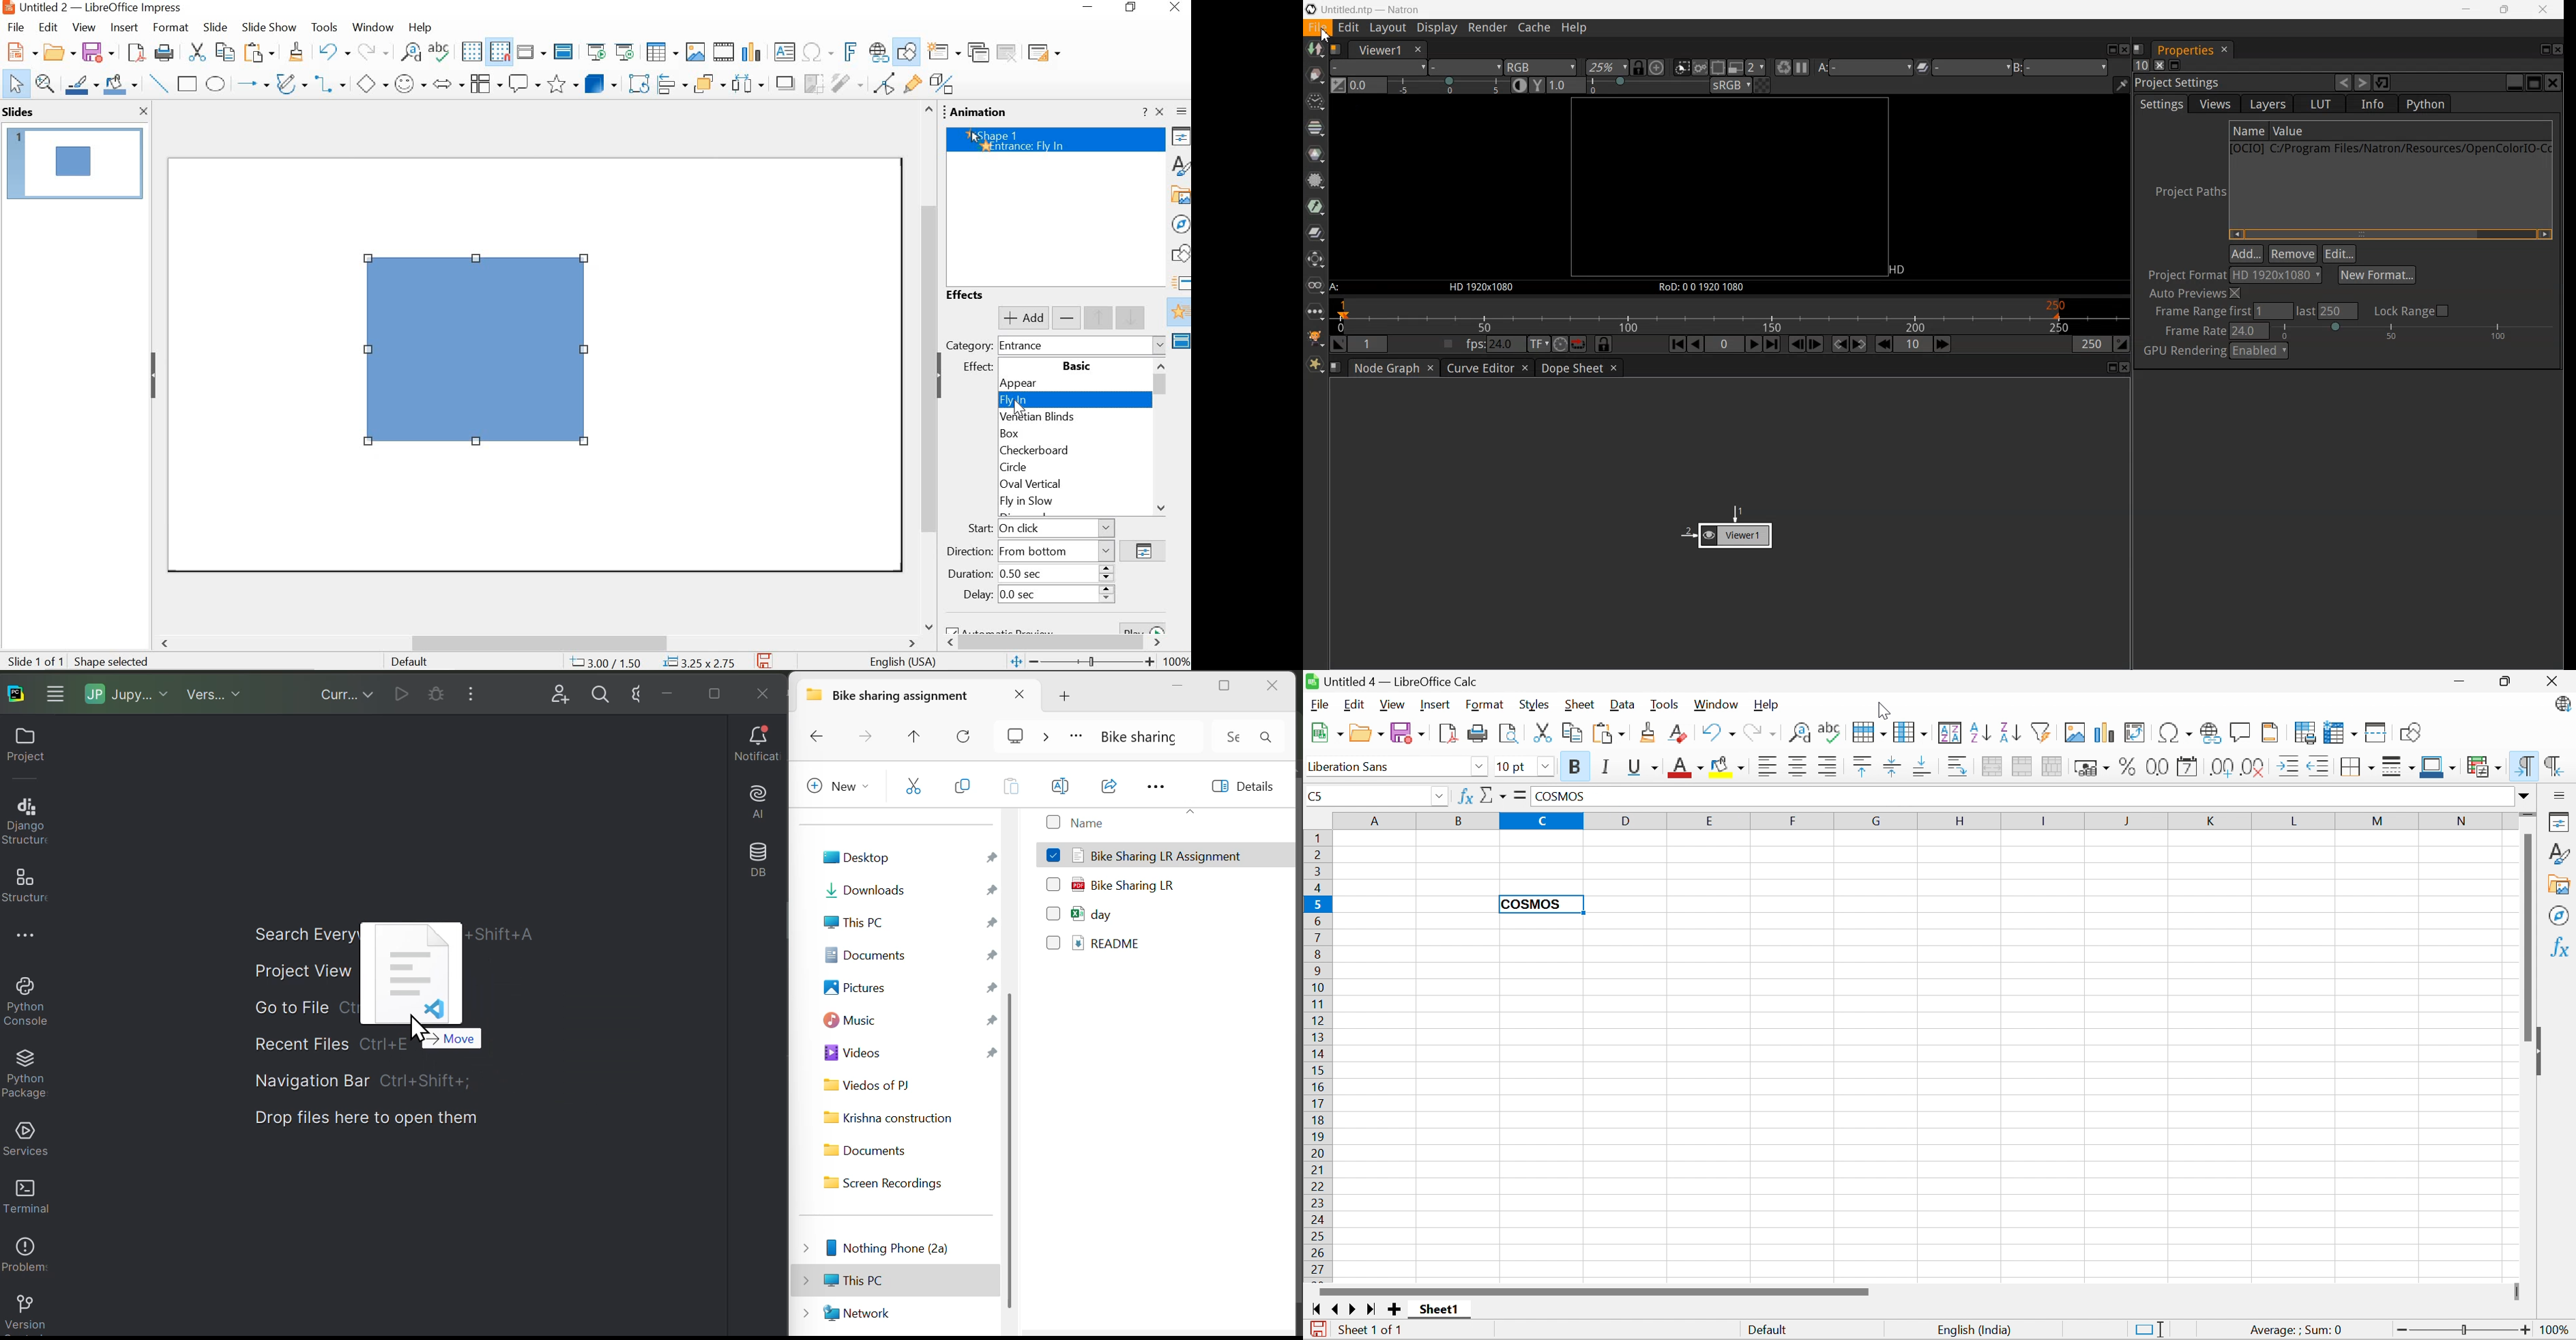 The height and width of the screenshot is (1344, 2576). What do you see at coordinates (977, 53) in the screenshot?
I see `duplicate slide` at bounding box center [977, 53].